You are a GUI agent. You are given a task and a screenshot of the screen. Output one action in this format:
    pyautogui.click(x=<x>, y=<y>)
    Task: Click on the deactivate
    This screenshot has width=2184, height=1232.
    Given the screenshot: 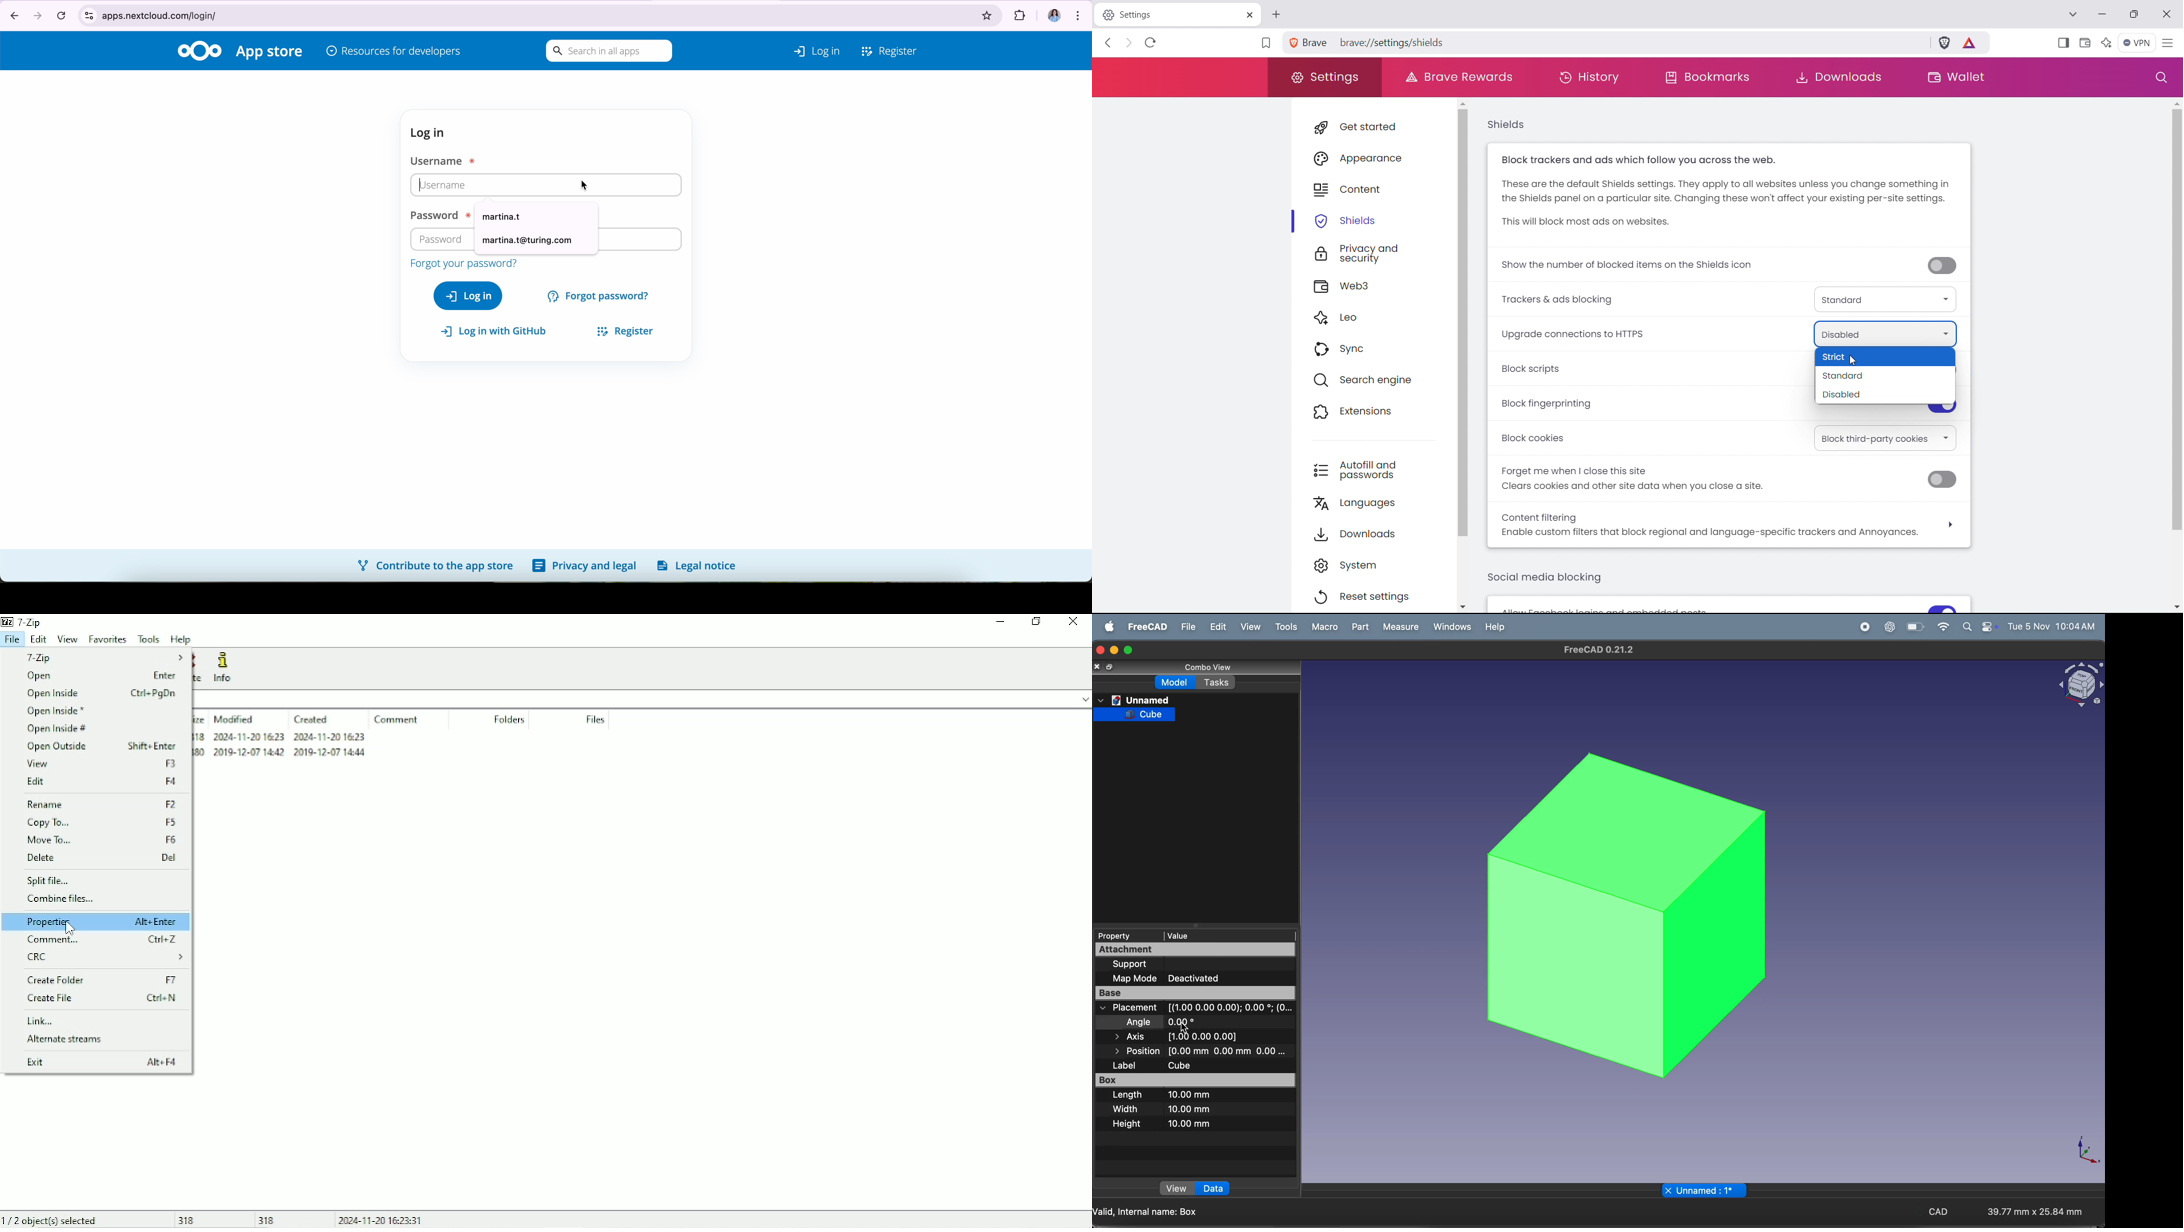 What is the action you would take?
    pyautogui.click(x=1220, y=979)
    